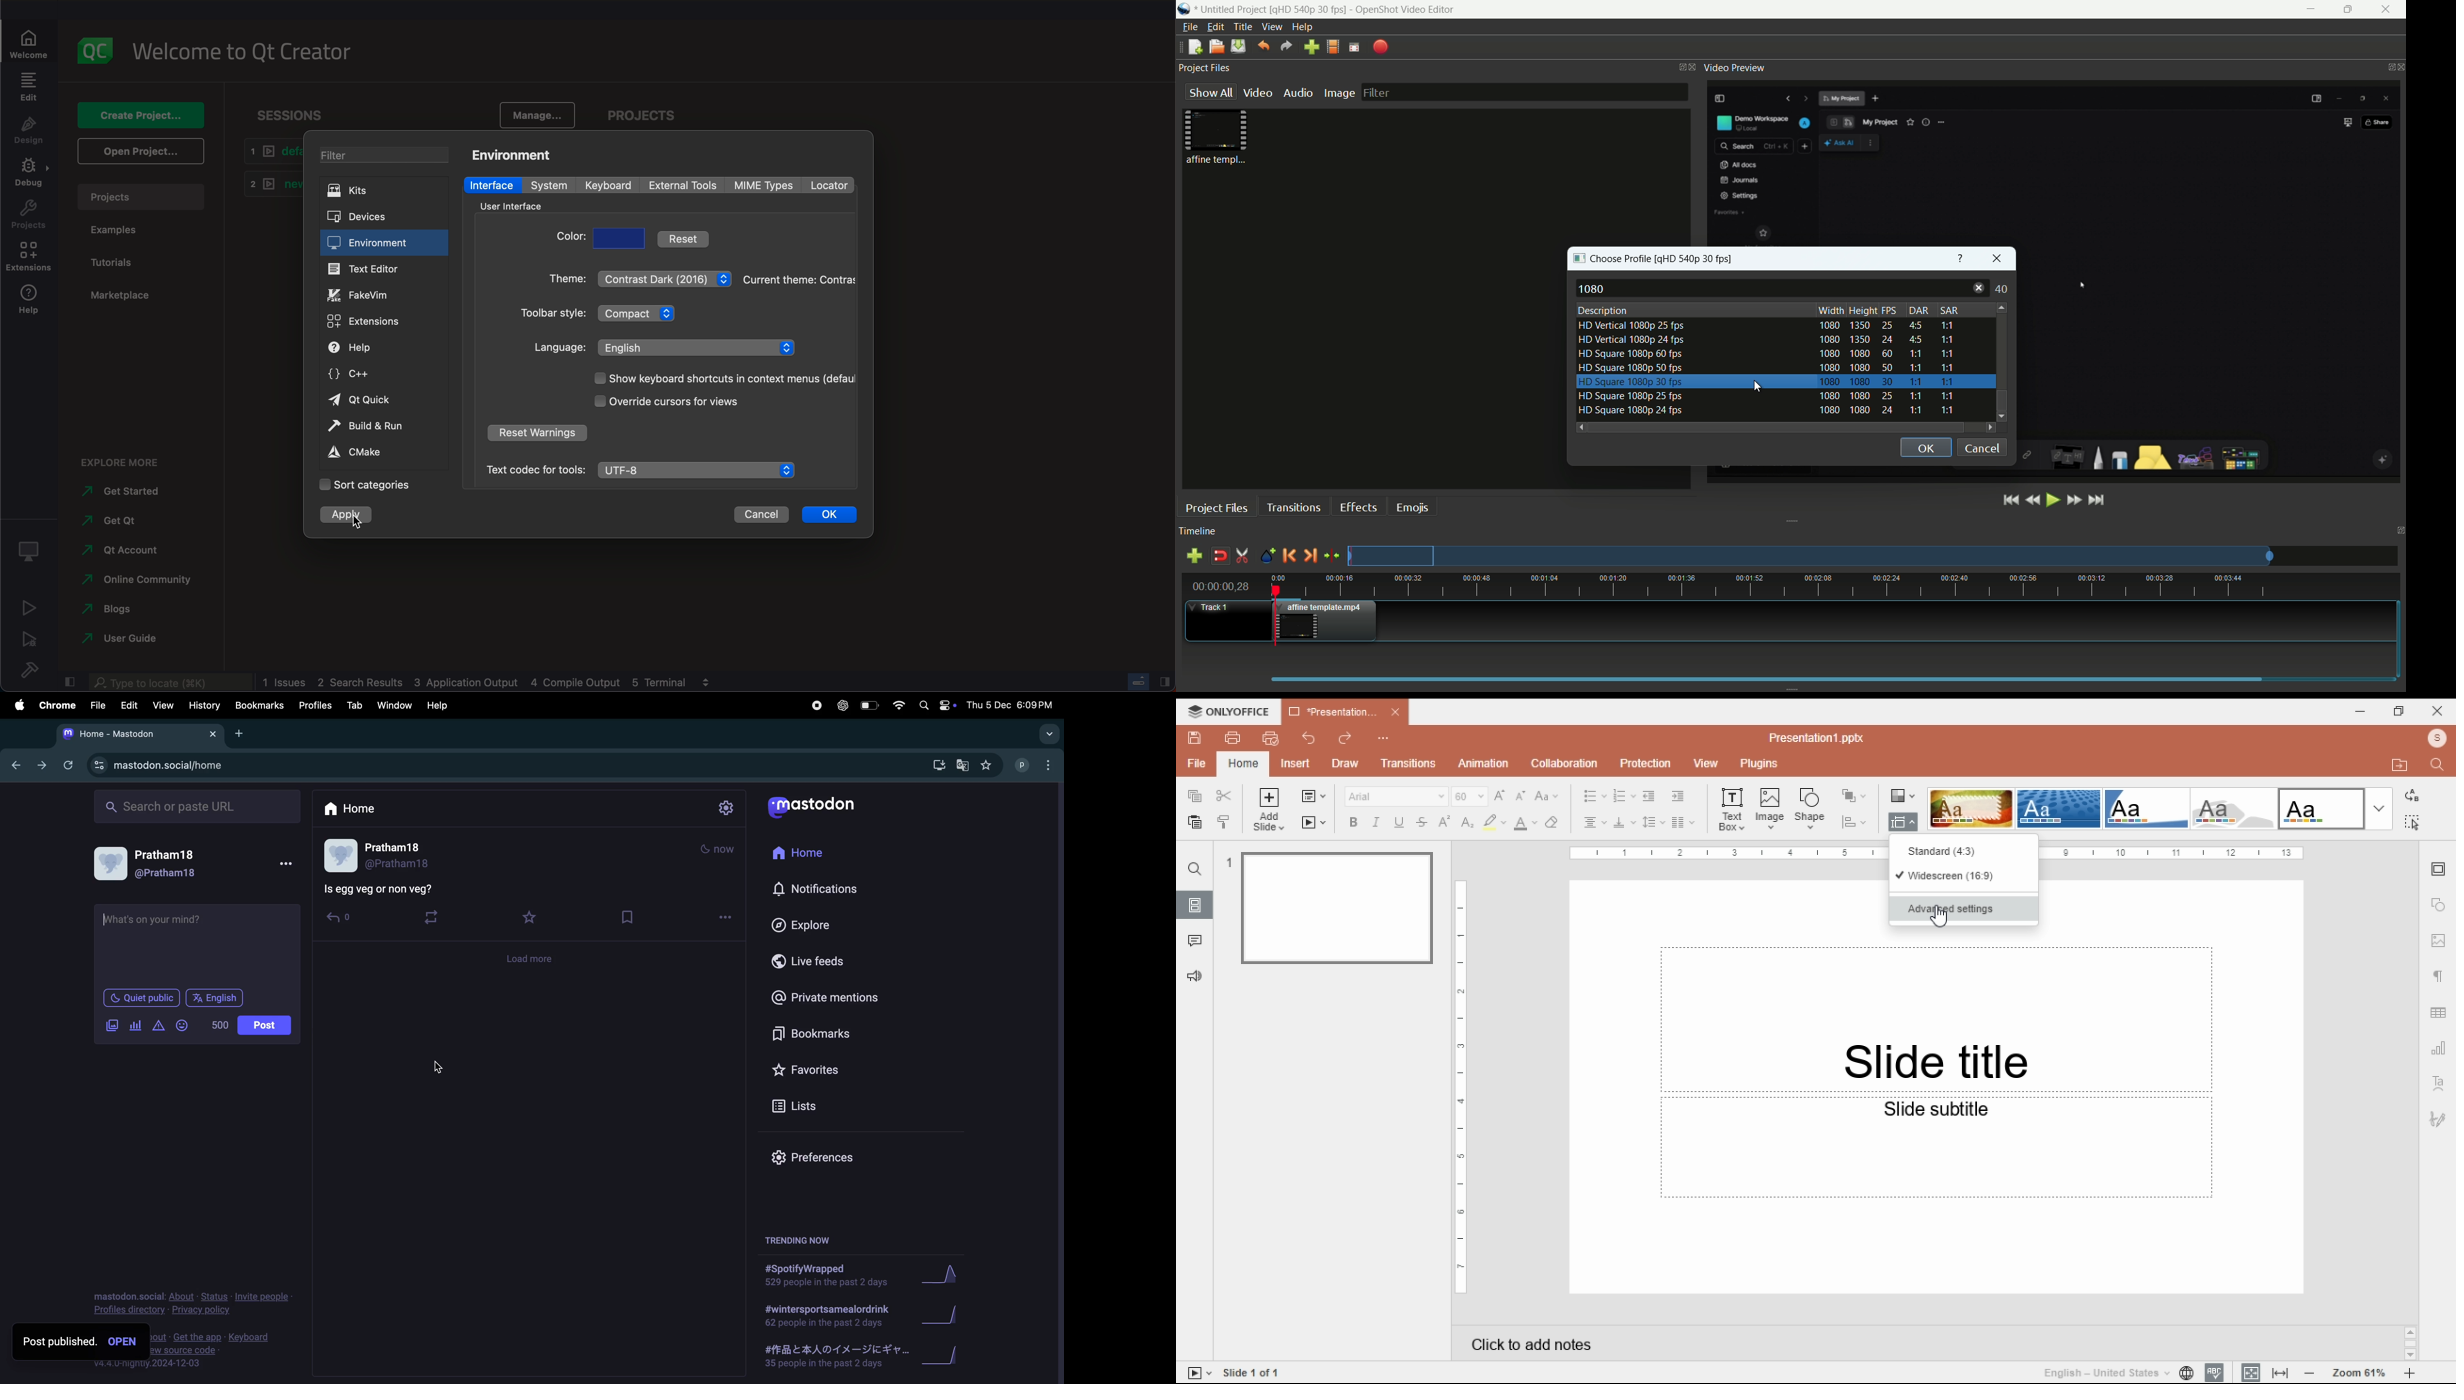  What do you see at coordinates (1211, 607) in the screenshot?
I see `track 1` at bounding box center [1211, 607].